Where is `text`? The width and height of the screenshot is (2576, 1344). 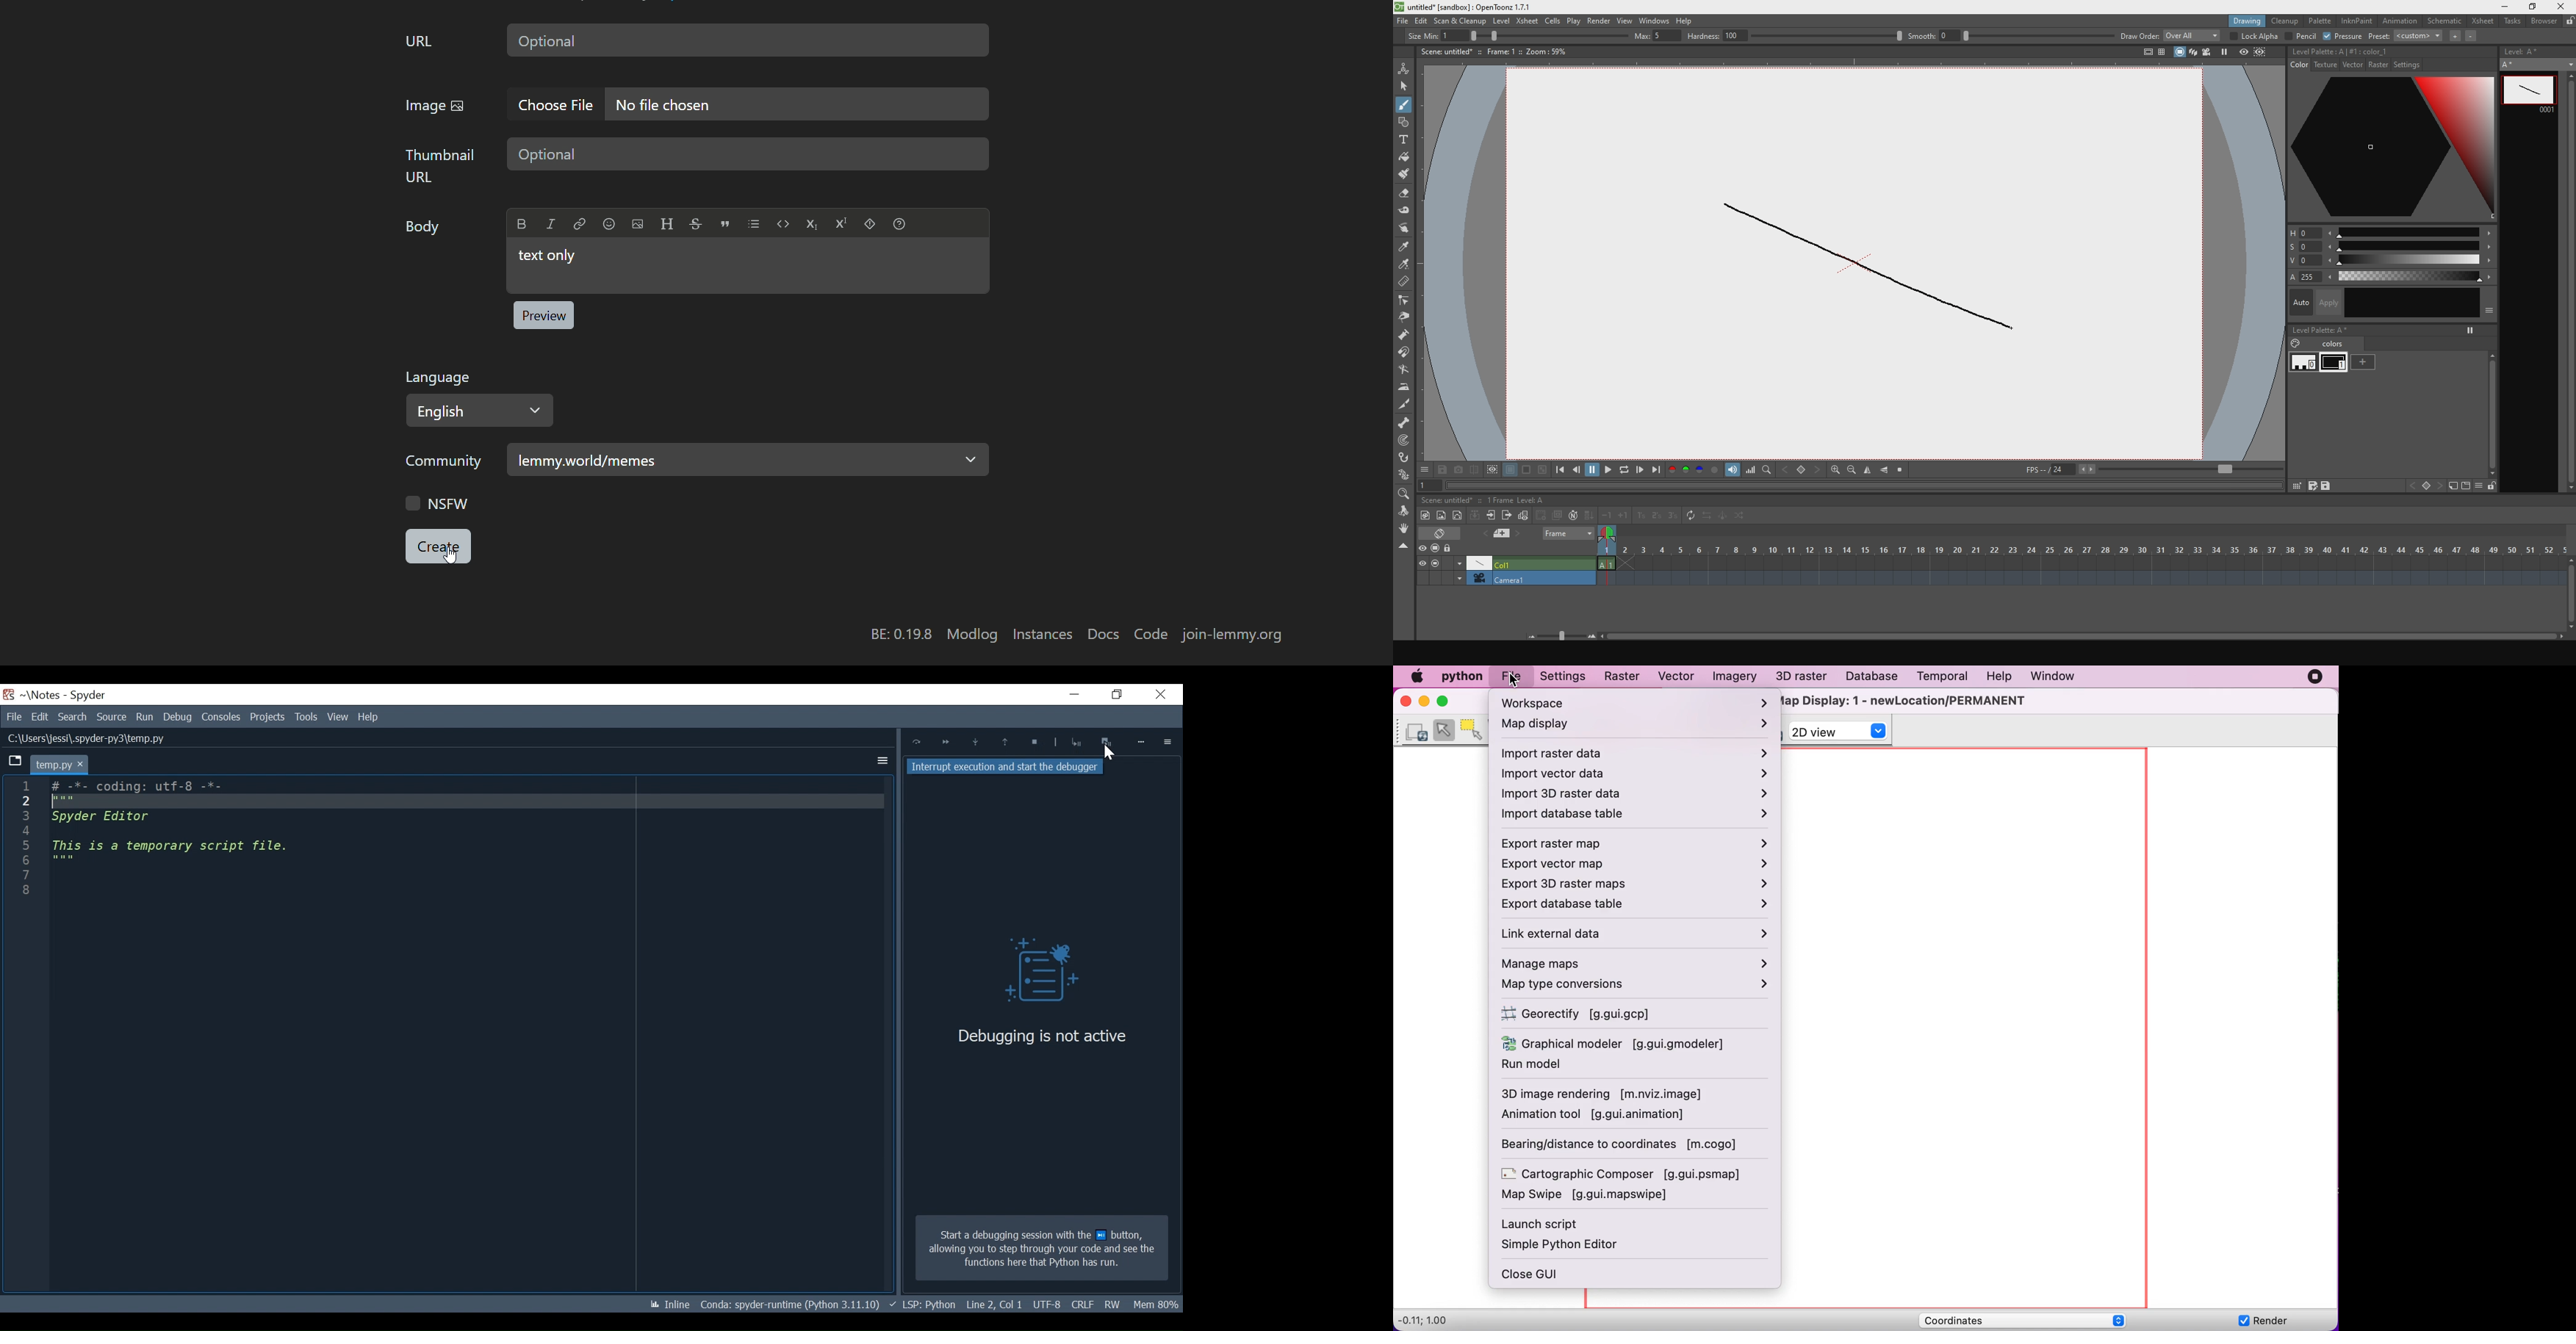 text is located at coordinates (1405, 138).